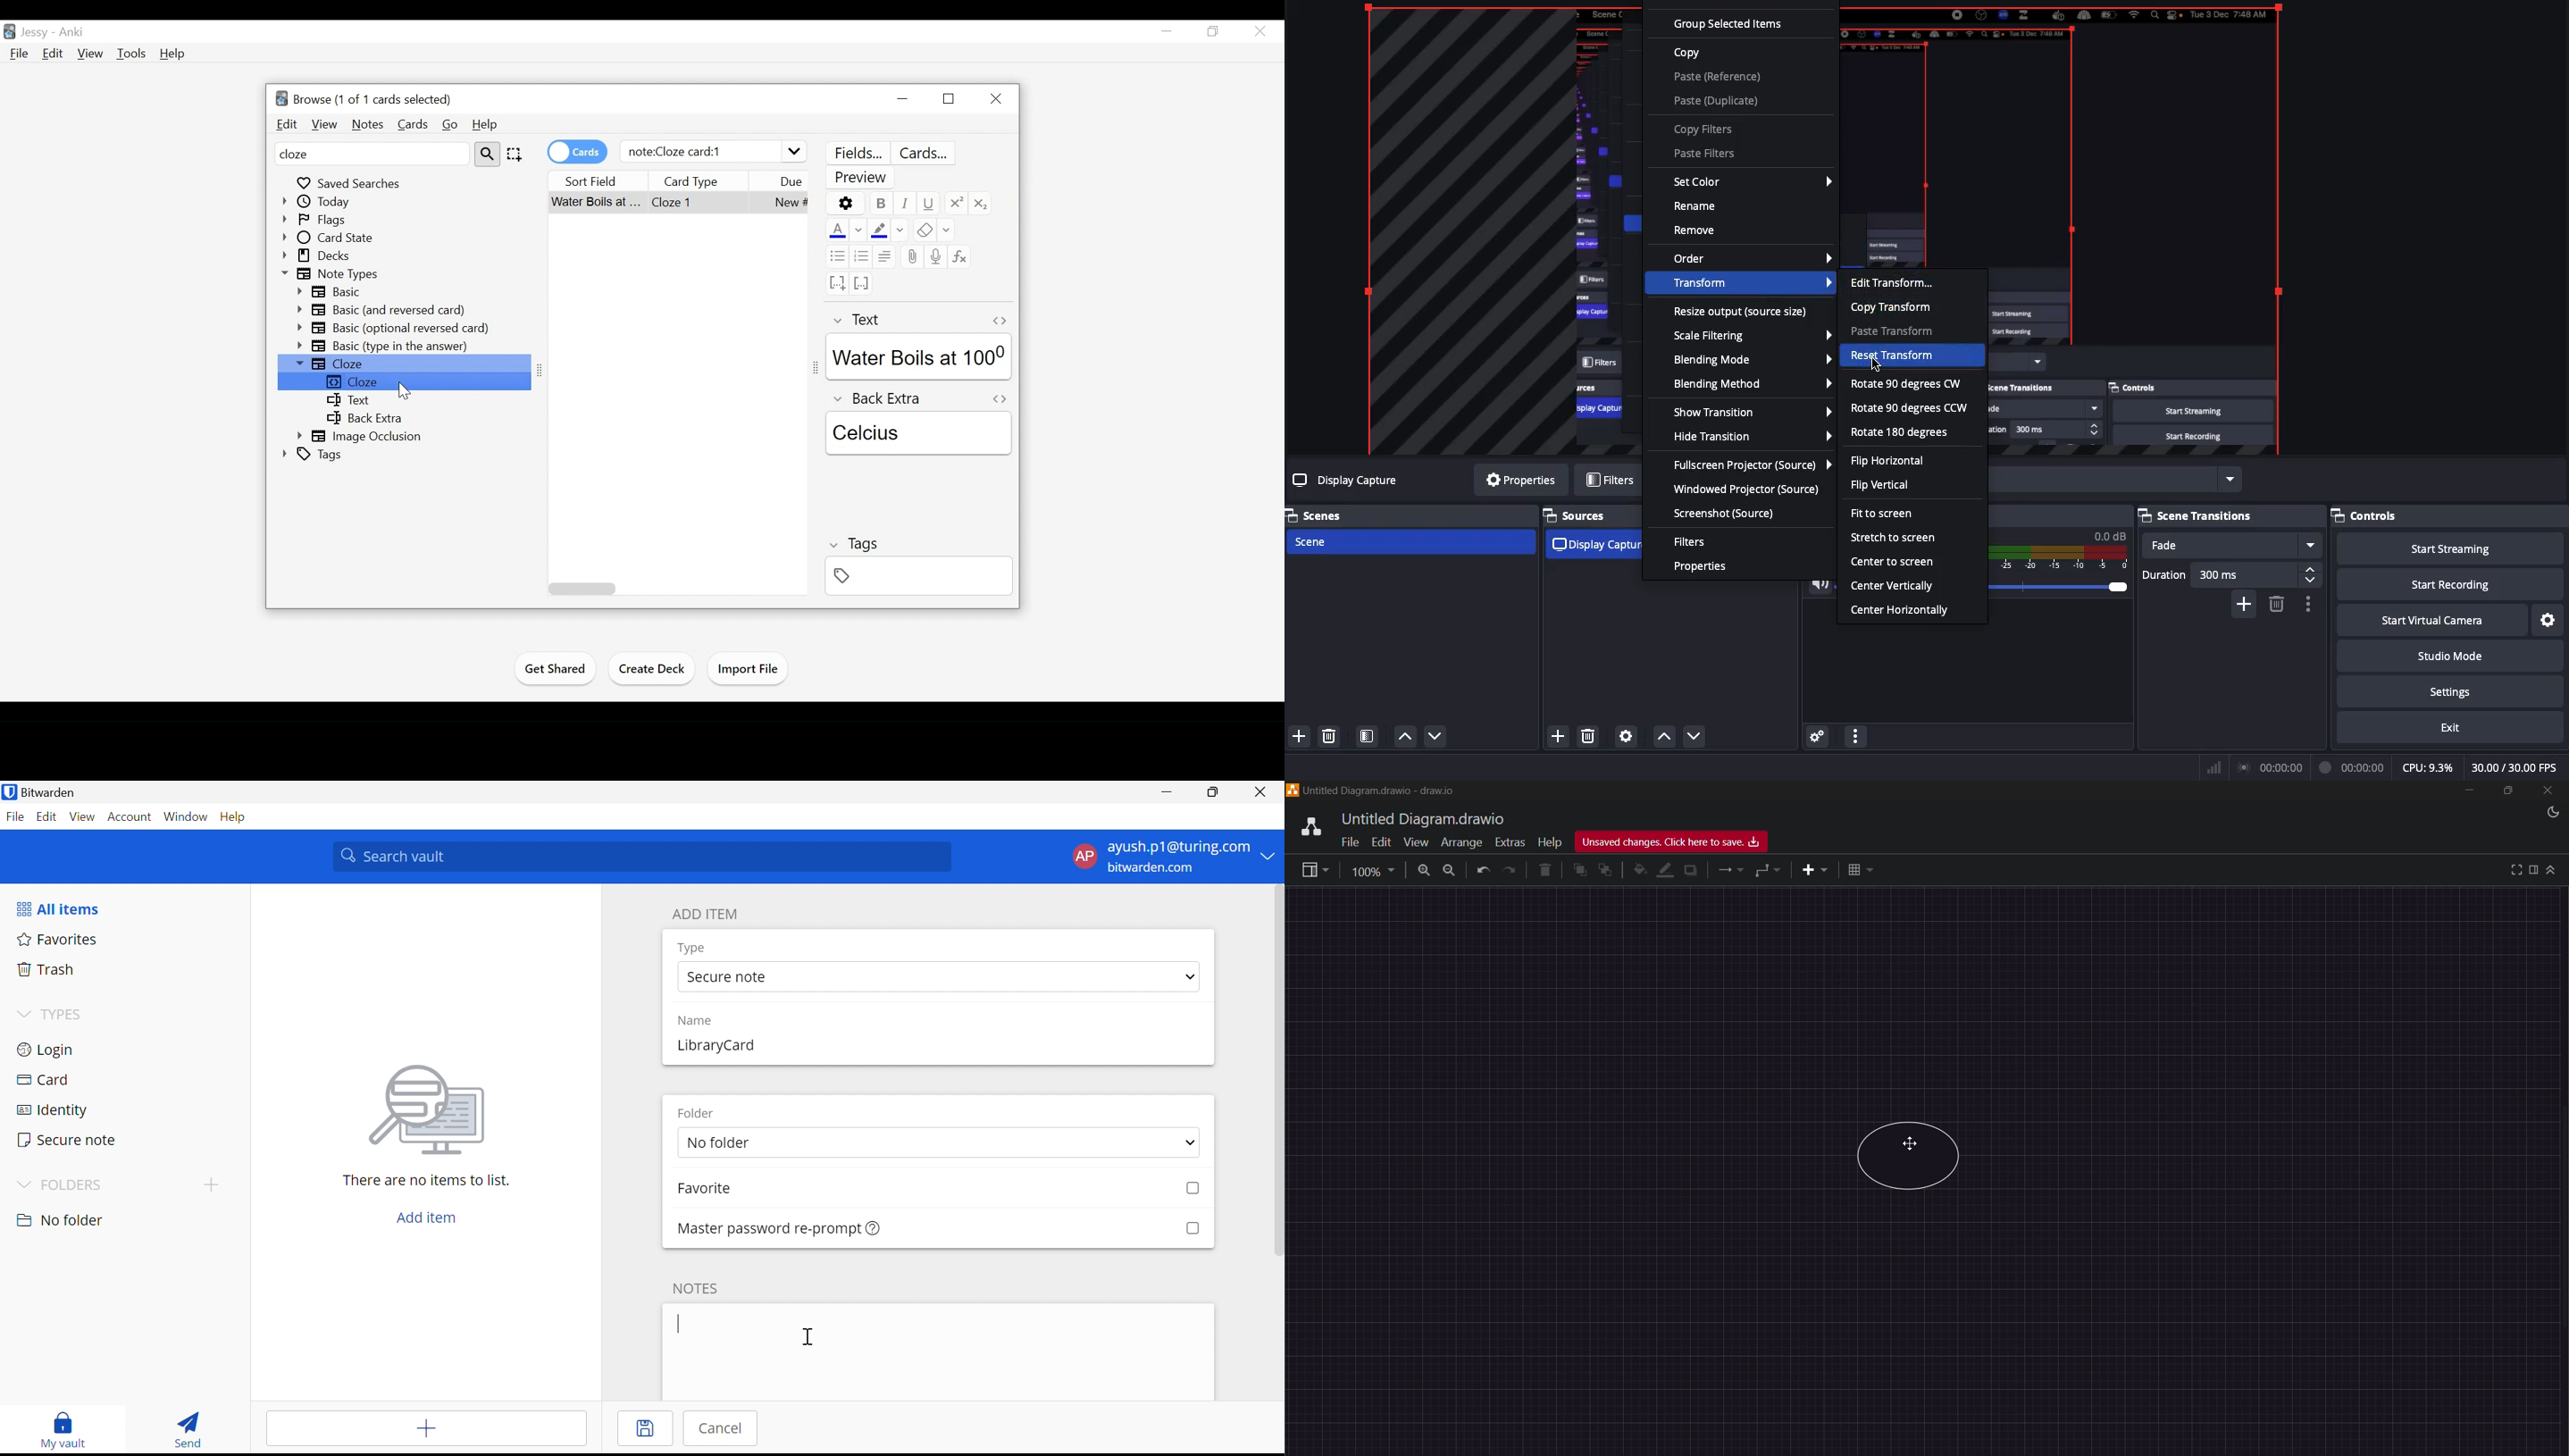 This screenshot has width=2576, height=1456. What do you see at coordinates (1276, 1073) in the screenshot?
I see `Scroll Bar` at bounding box center [1276, 1073].